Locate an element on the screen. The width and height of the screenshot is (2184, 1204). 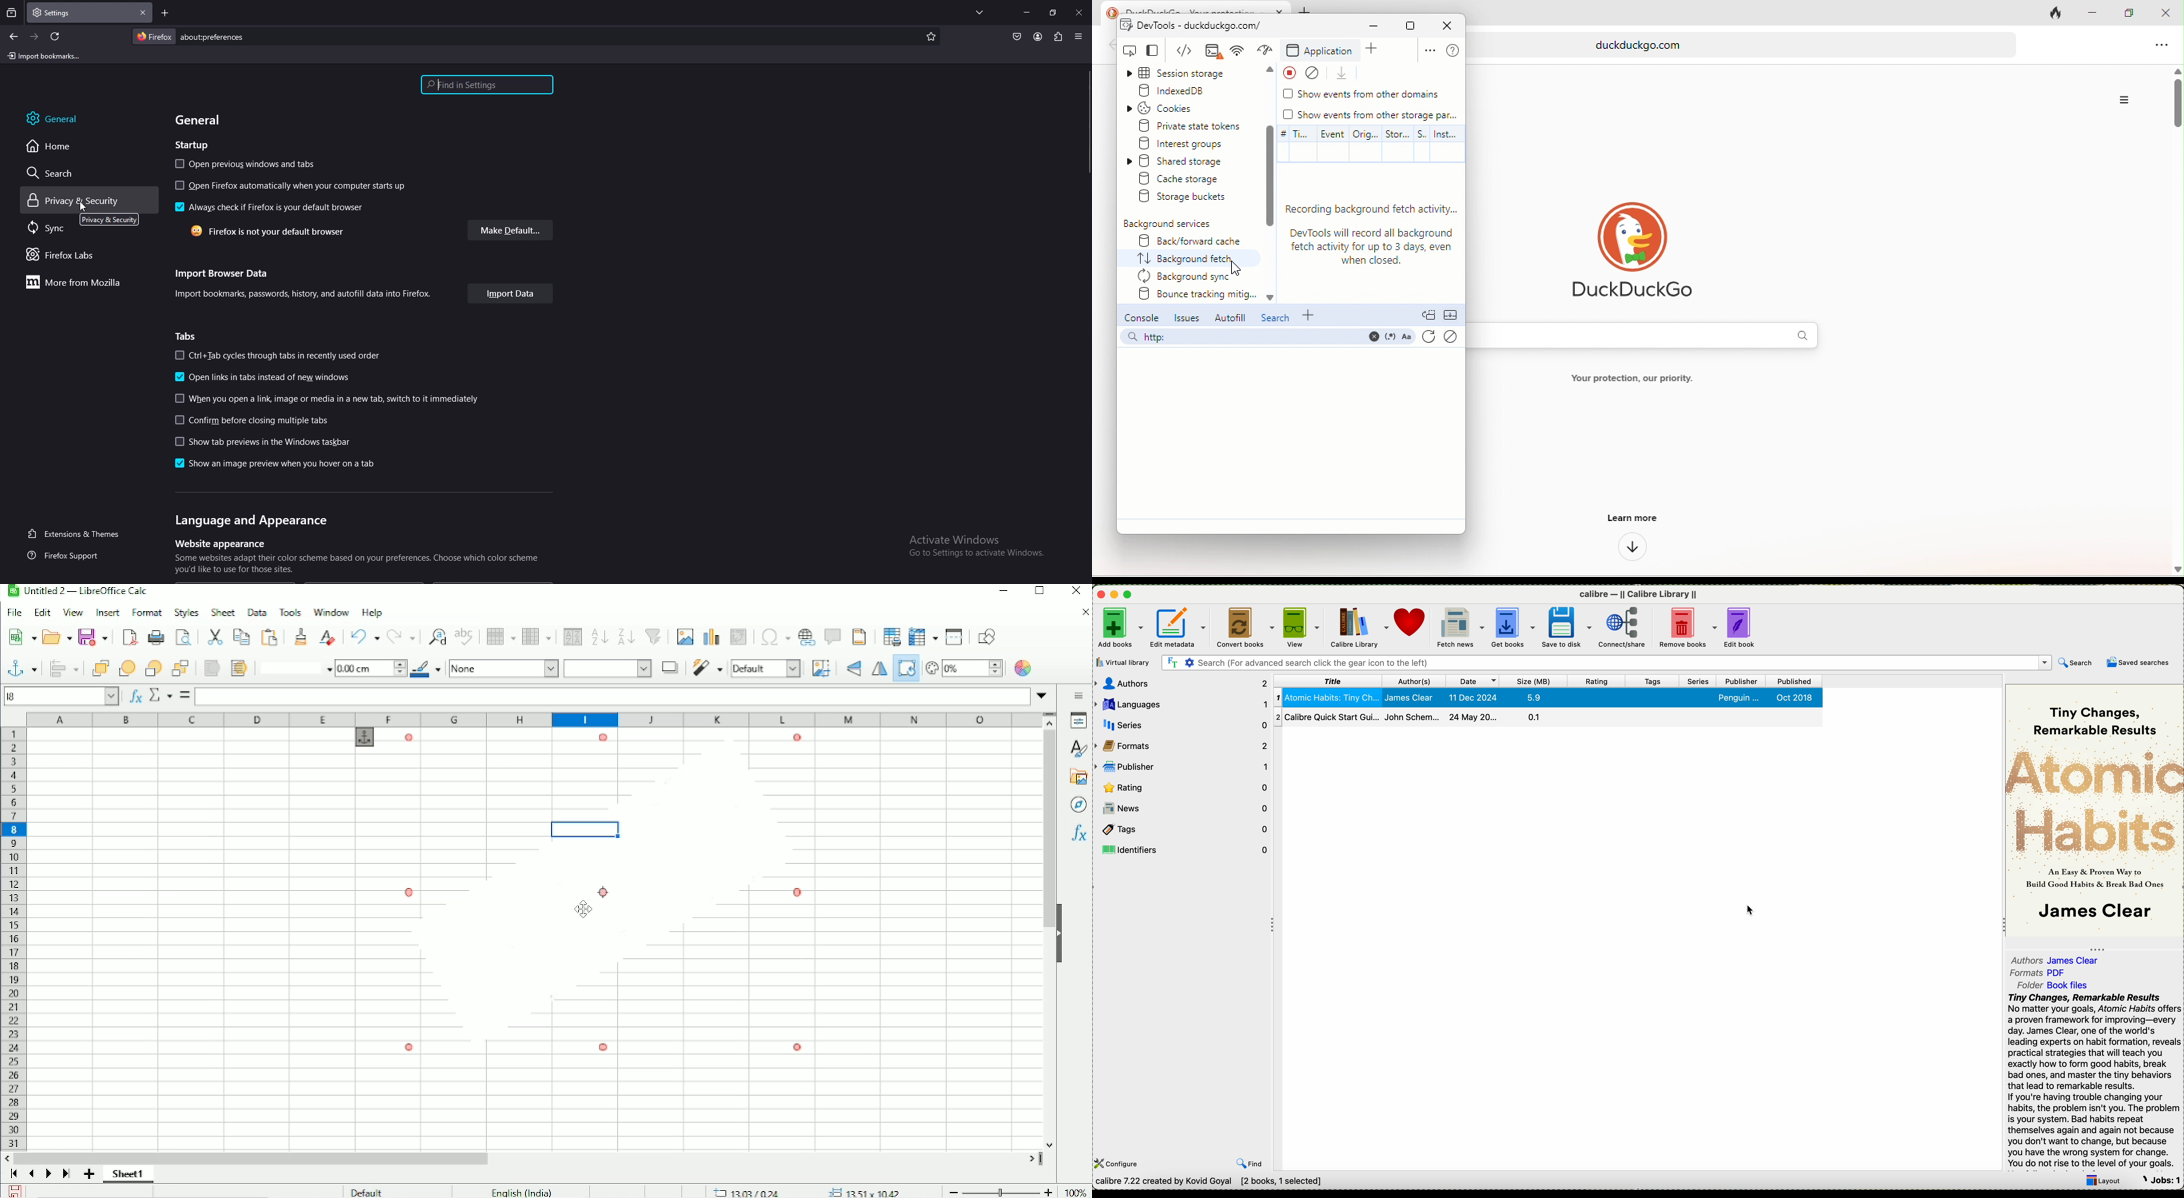
authors is located at coordinates (1416, 681).